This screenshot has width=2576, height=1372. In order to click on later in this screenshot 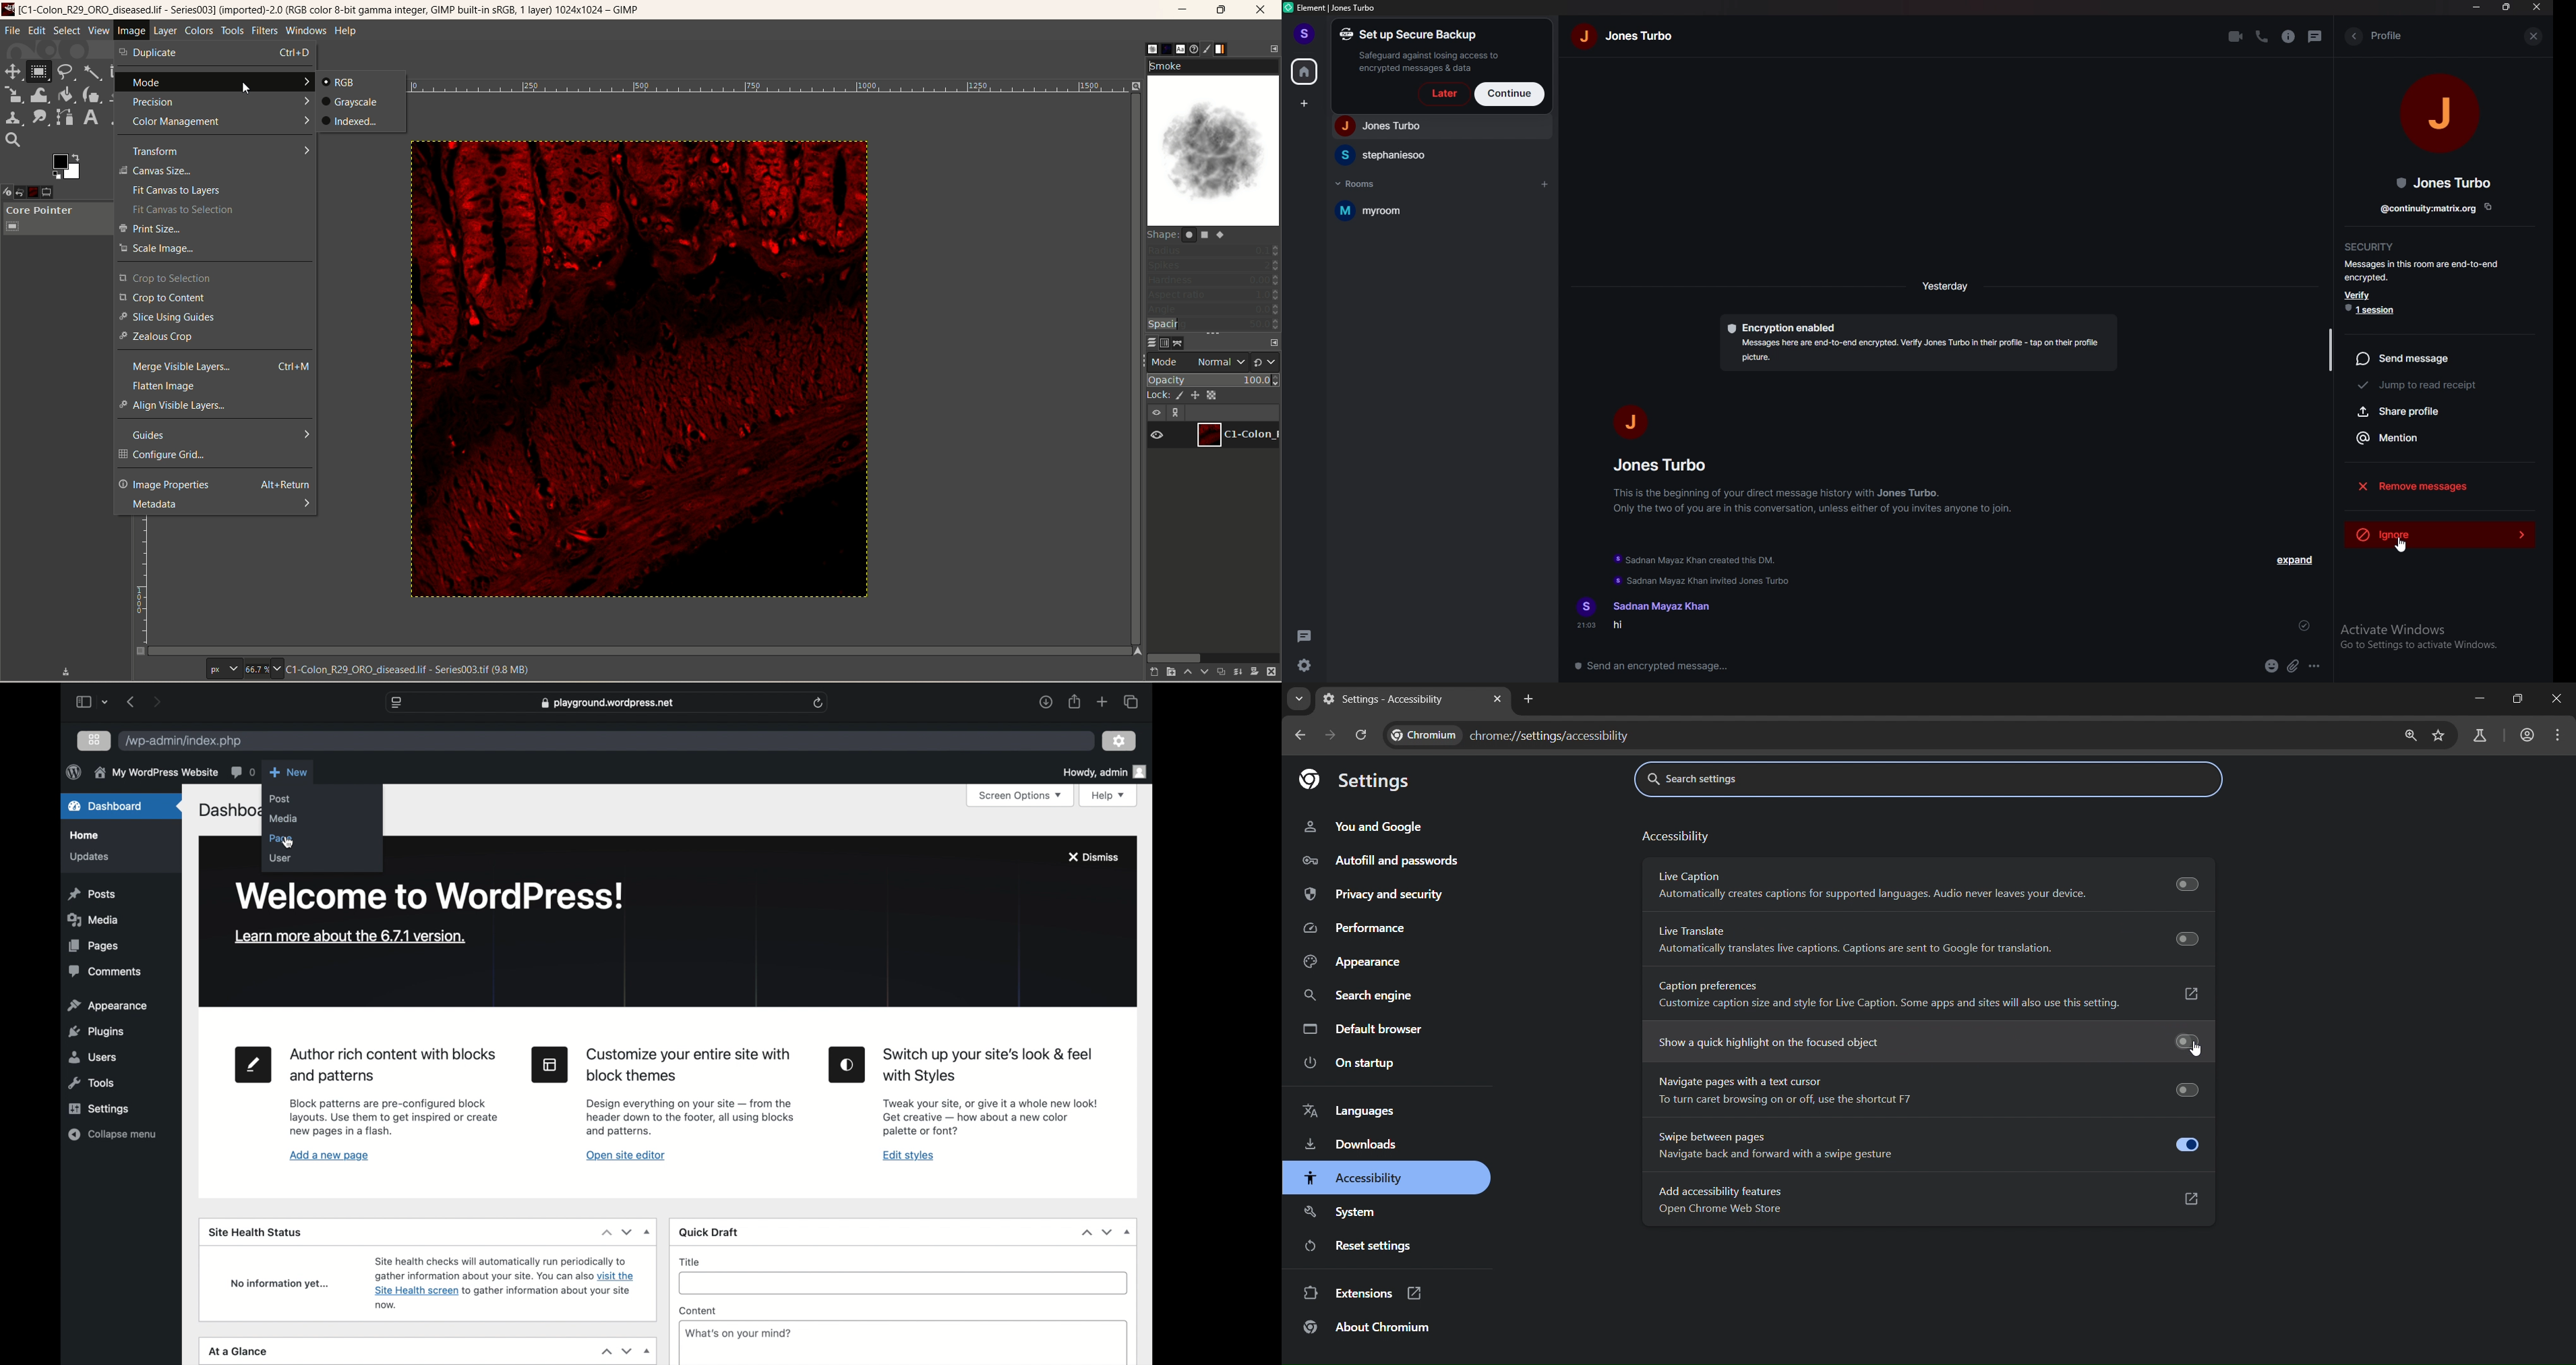, I will do `click(1442, 94)`.